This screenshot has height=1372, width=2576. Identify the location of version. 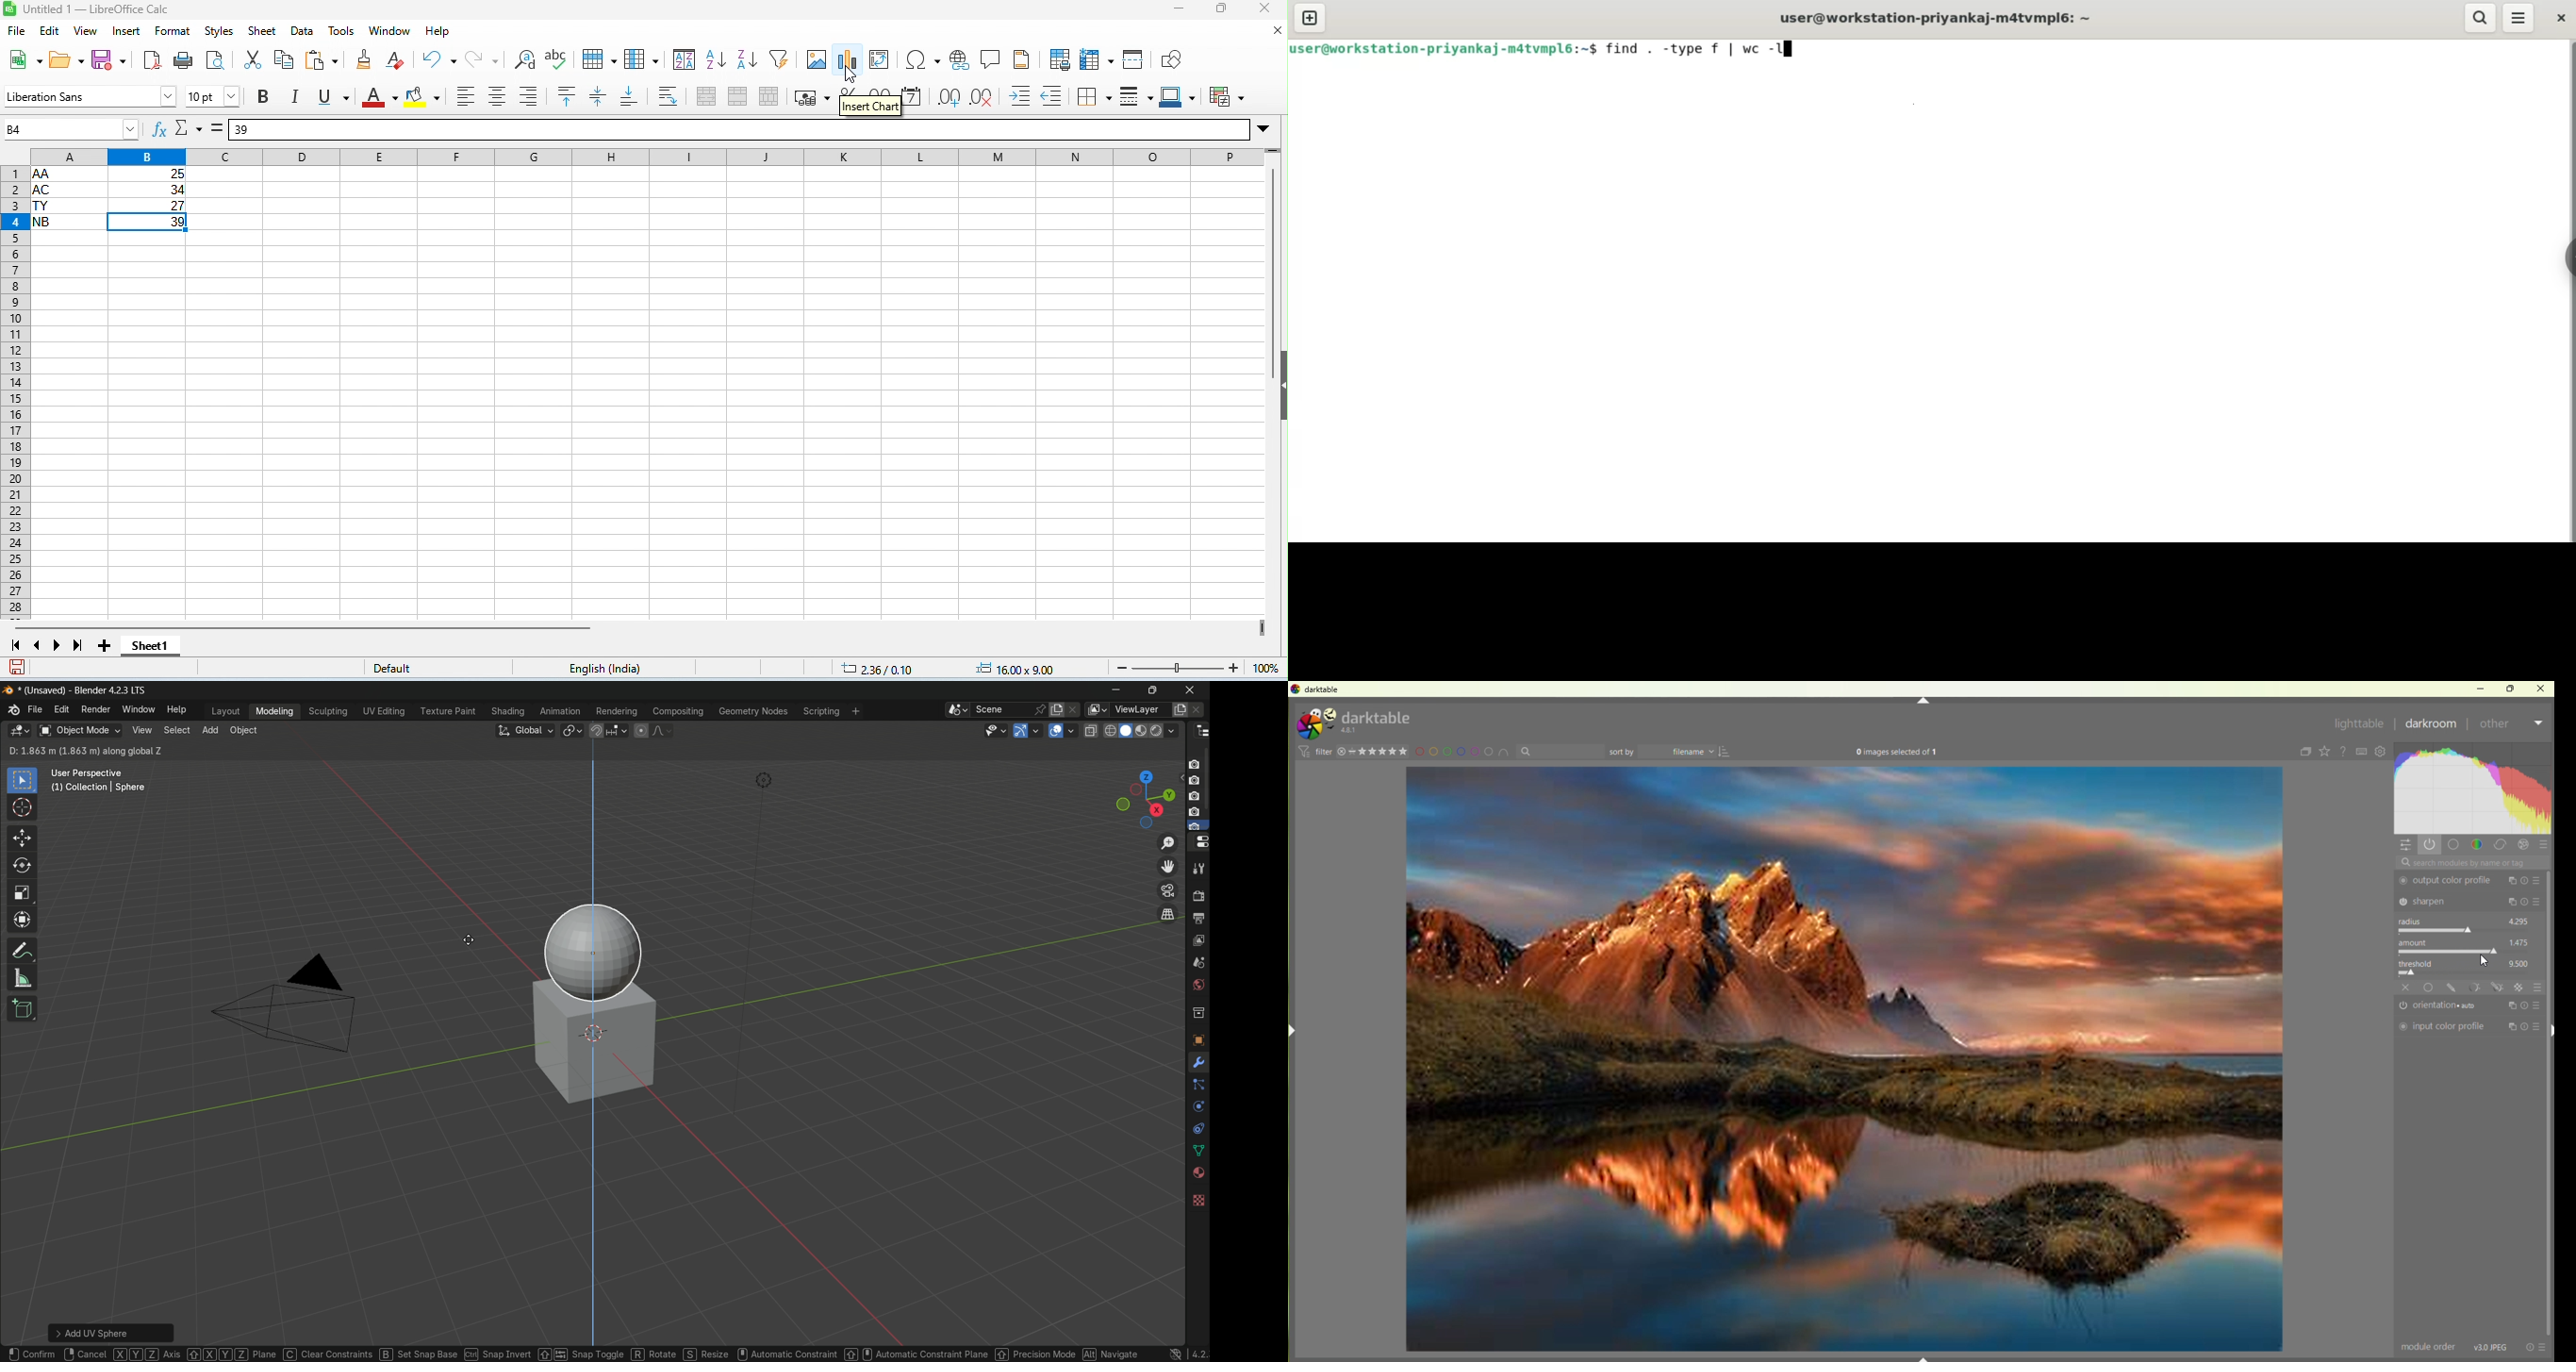
(1351, 731).